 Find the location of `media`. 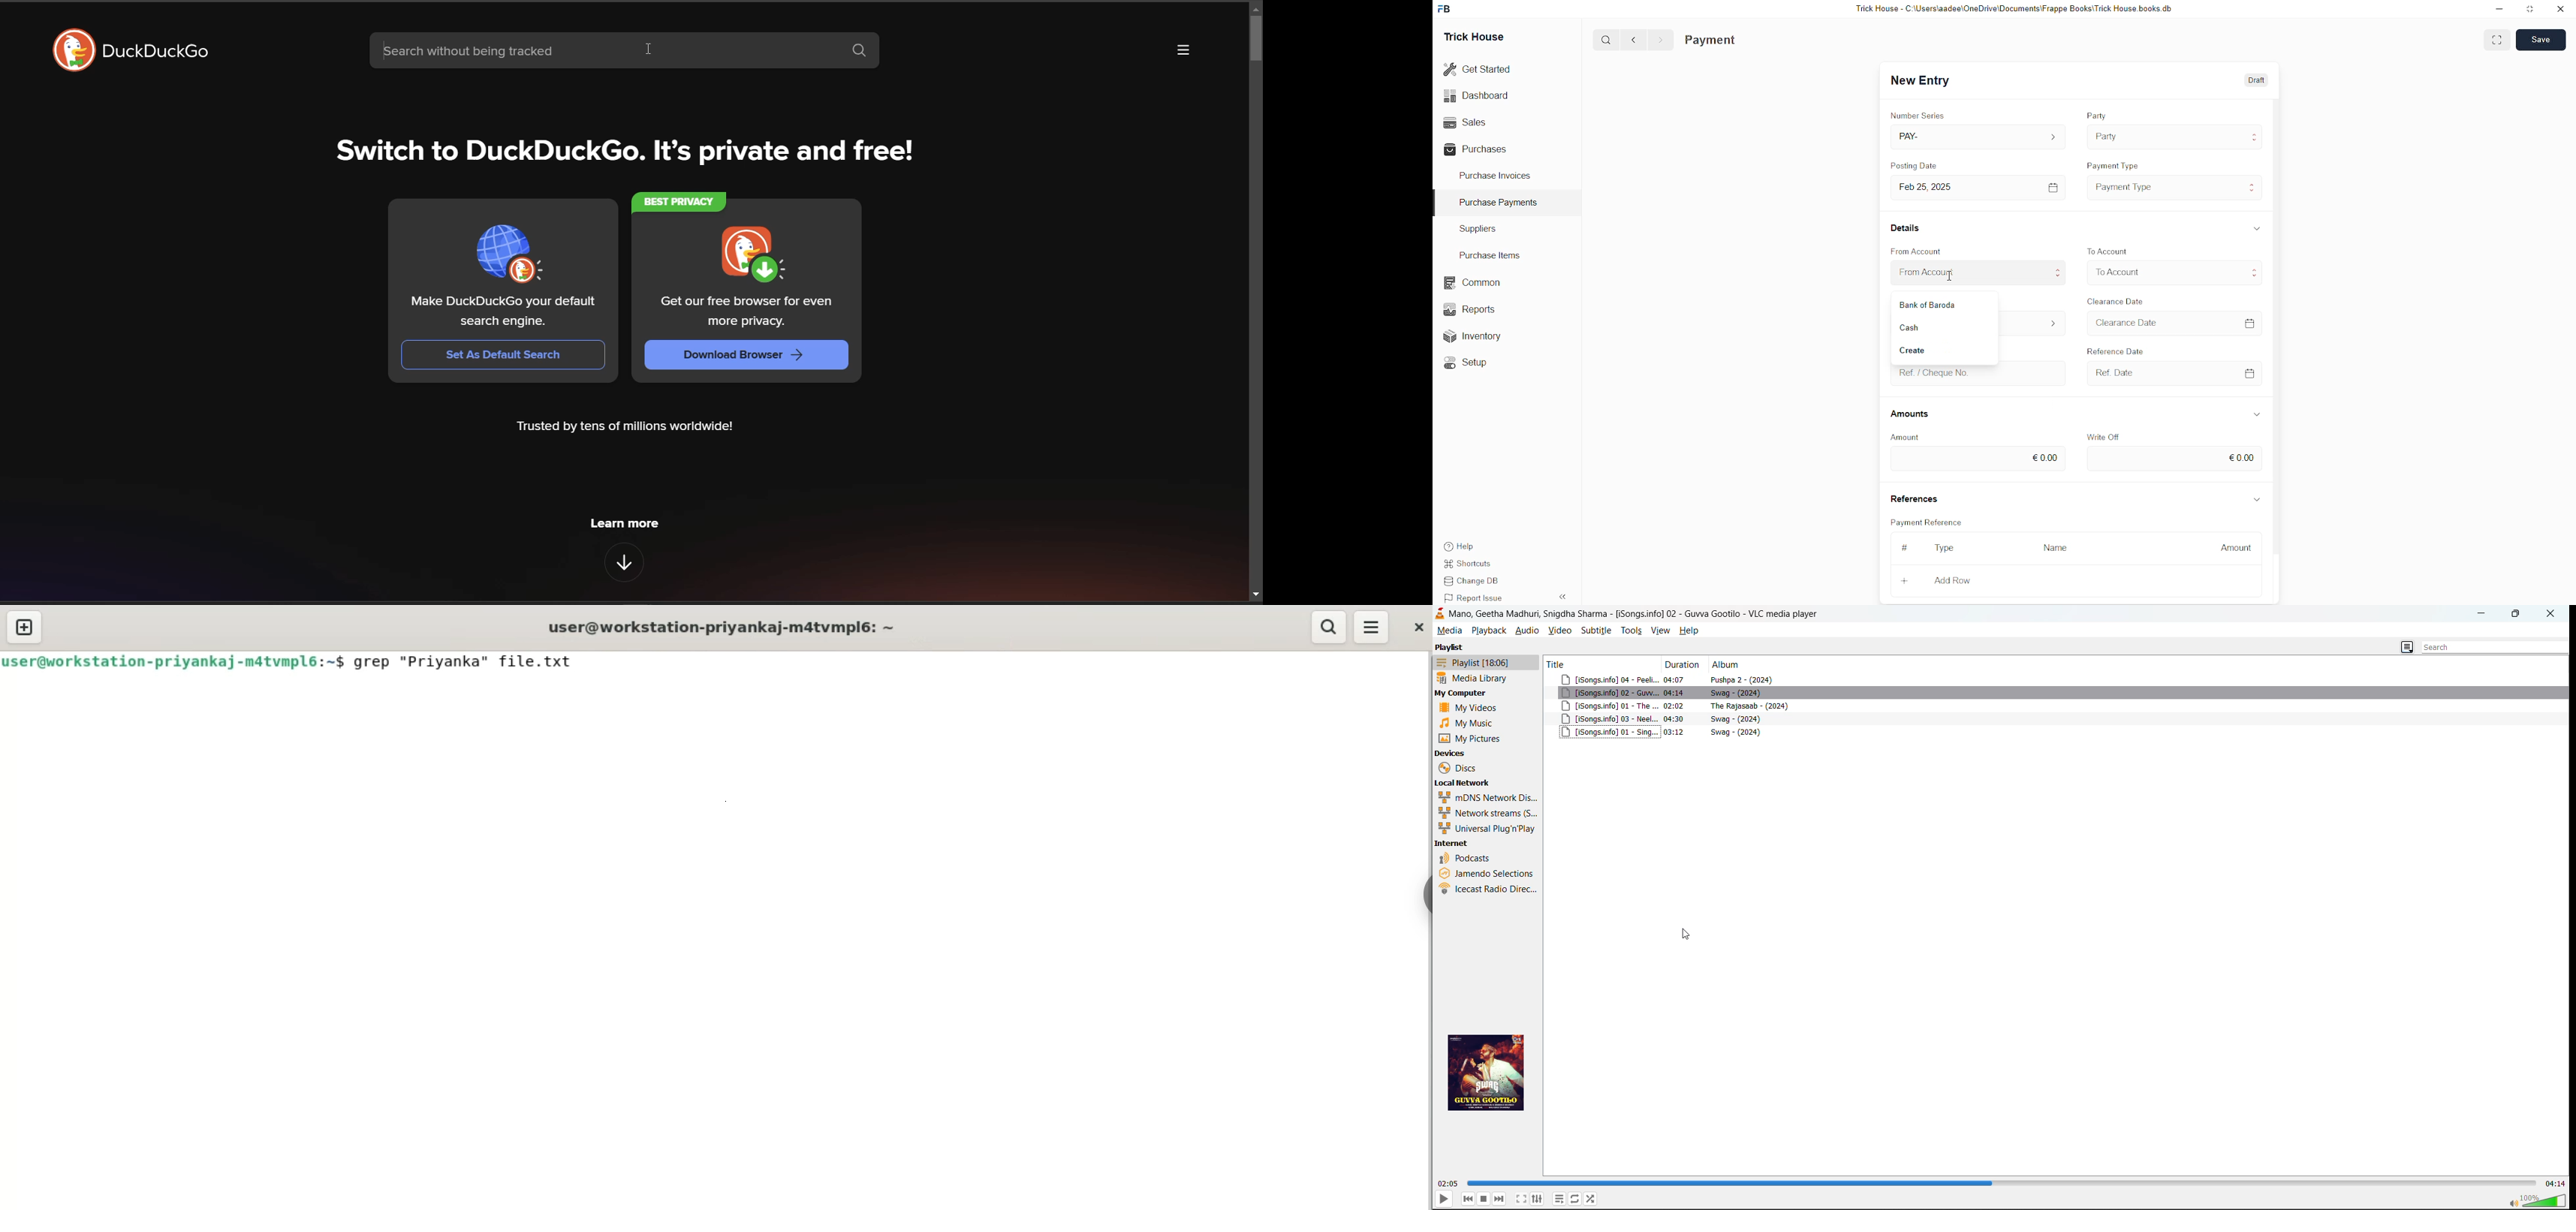

media is located at coordinates (1449, 630).